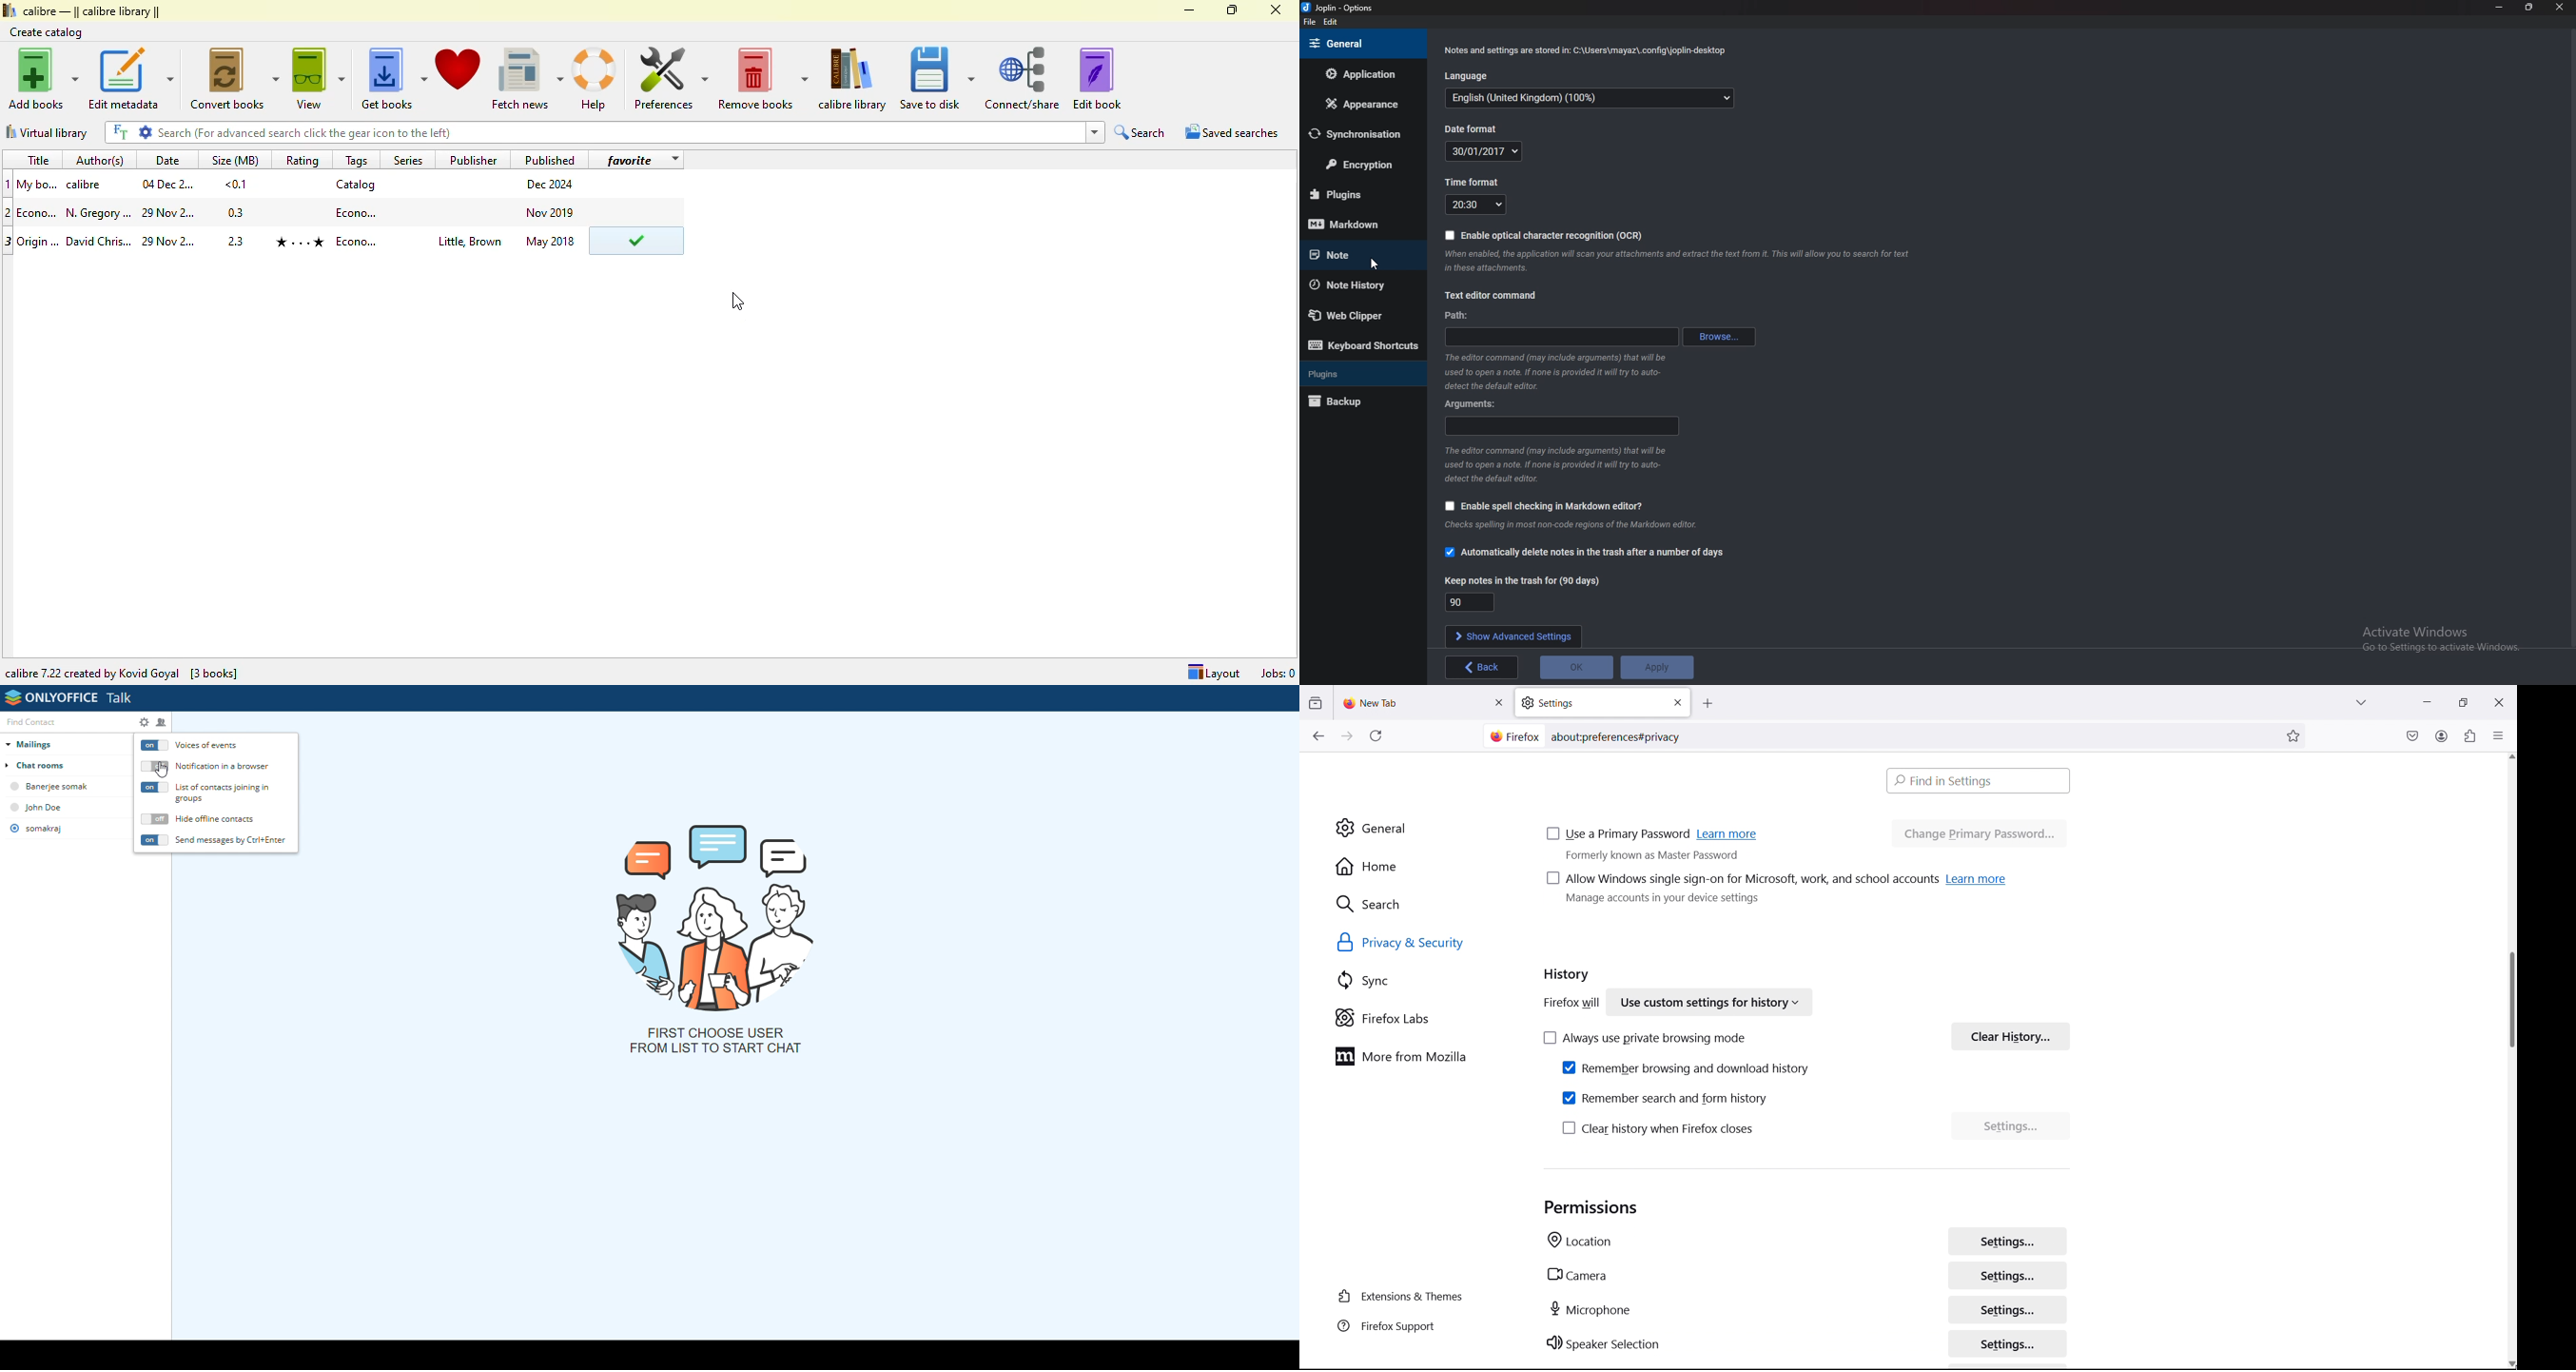  I want to click on size, so click(236, 184).